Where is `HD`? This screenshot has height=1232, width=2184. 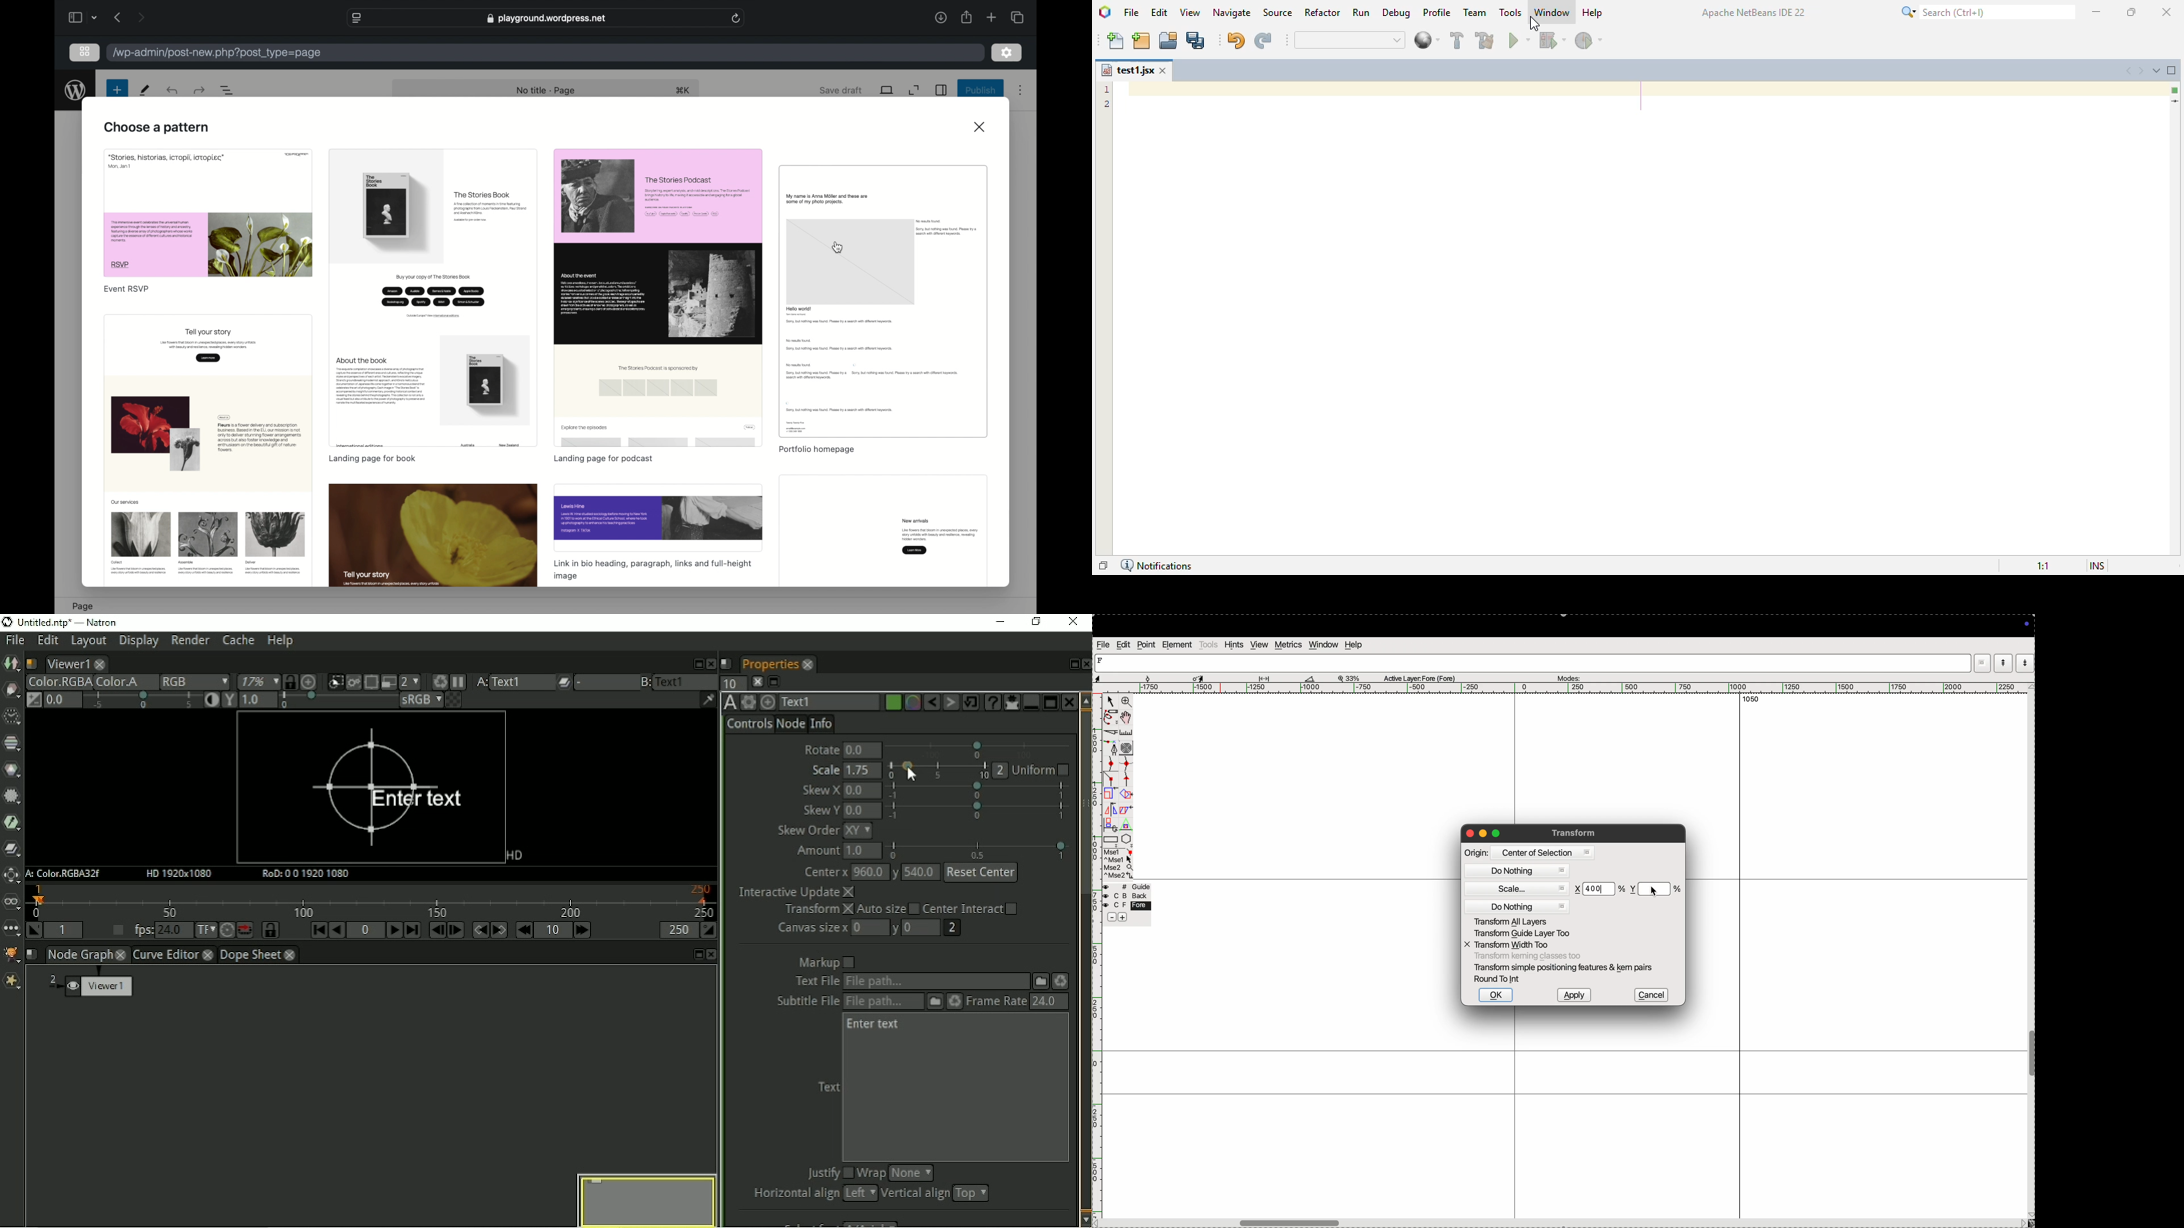 HD is located at coordinates (515, 855).